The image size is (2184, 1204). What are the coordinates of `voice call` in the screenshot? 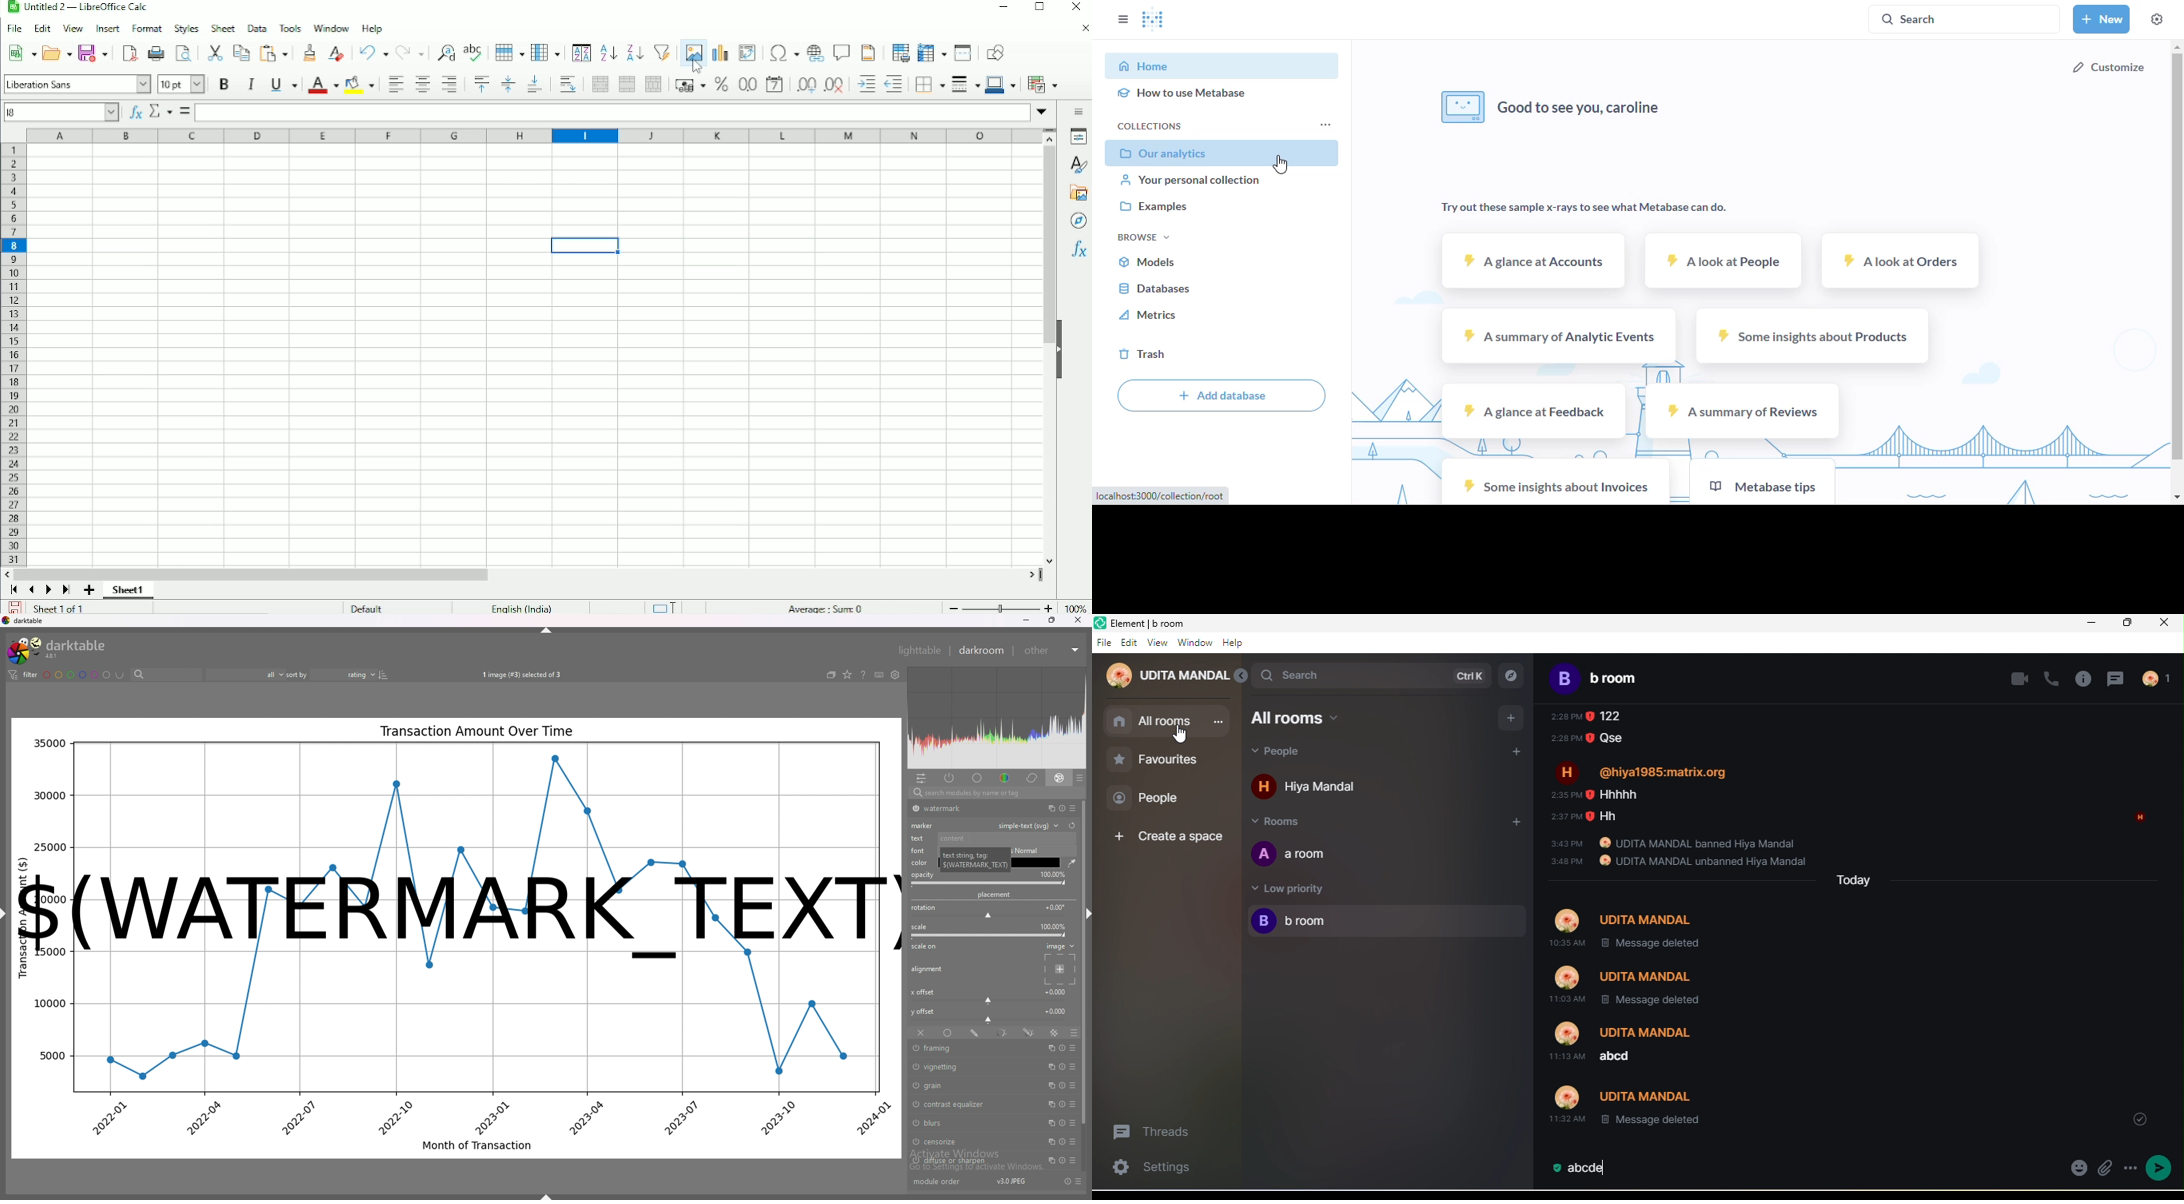 It's located at (2047, 677).